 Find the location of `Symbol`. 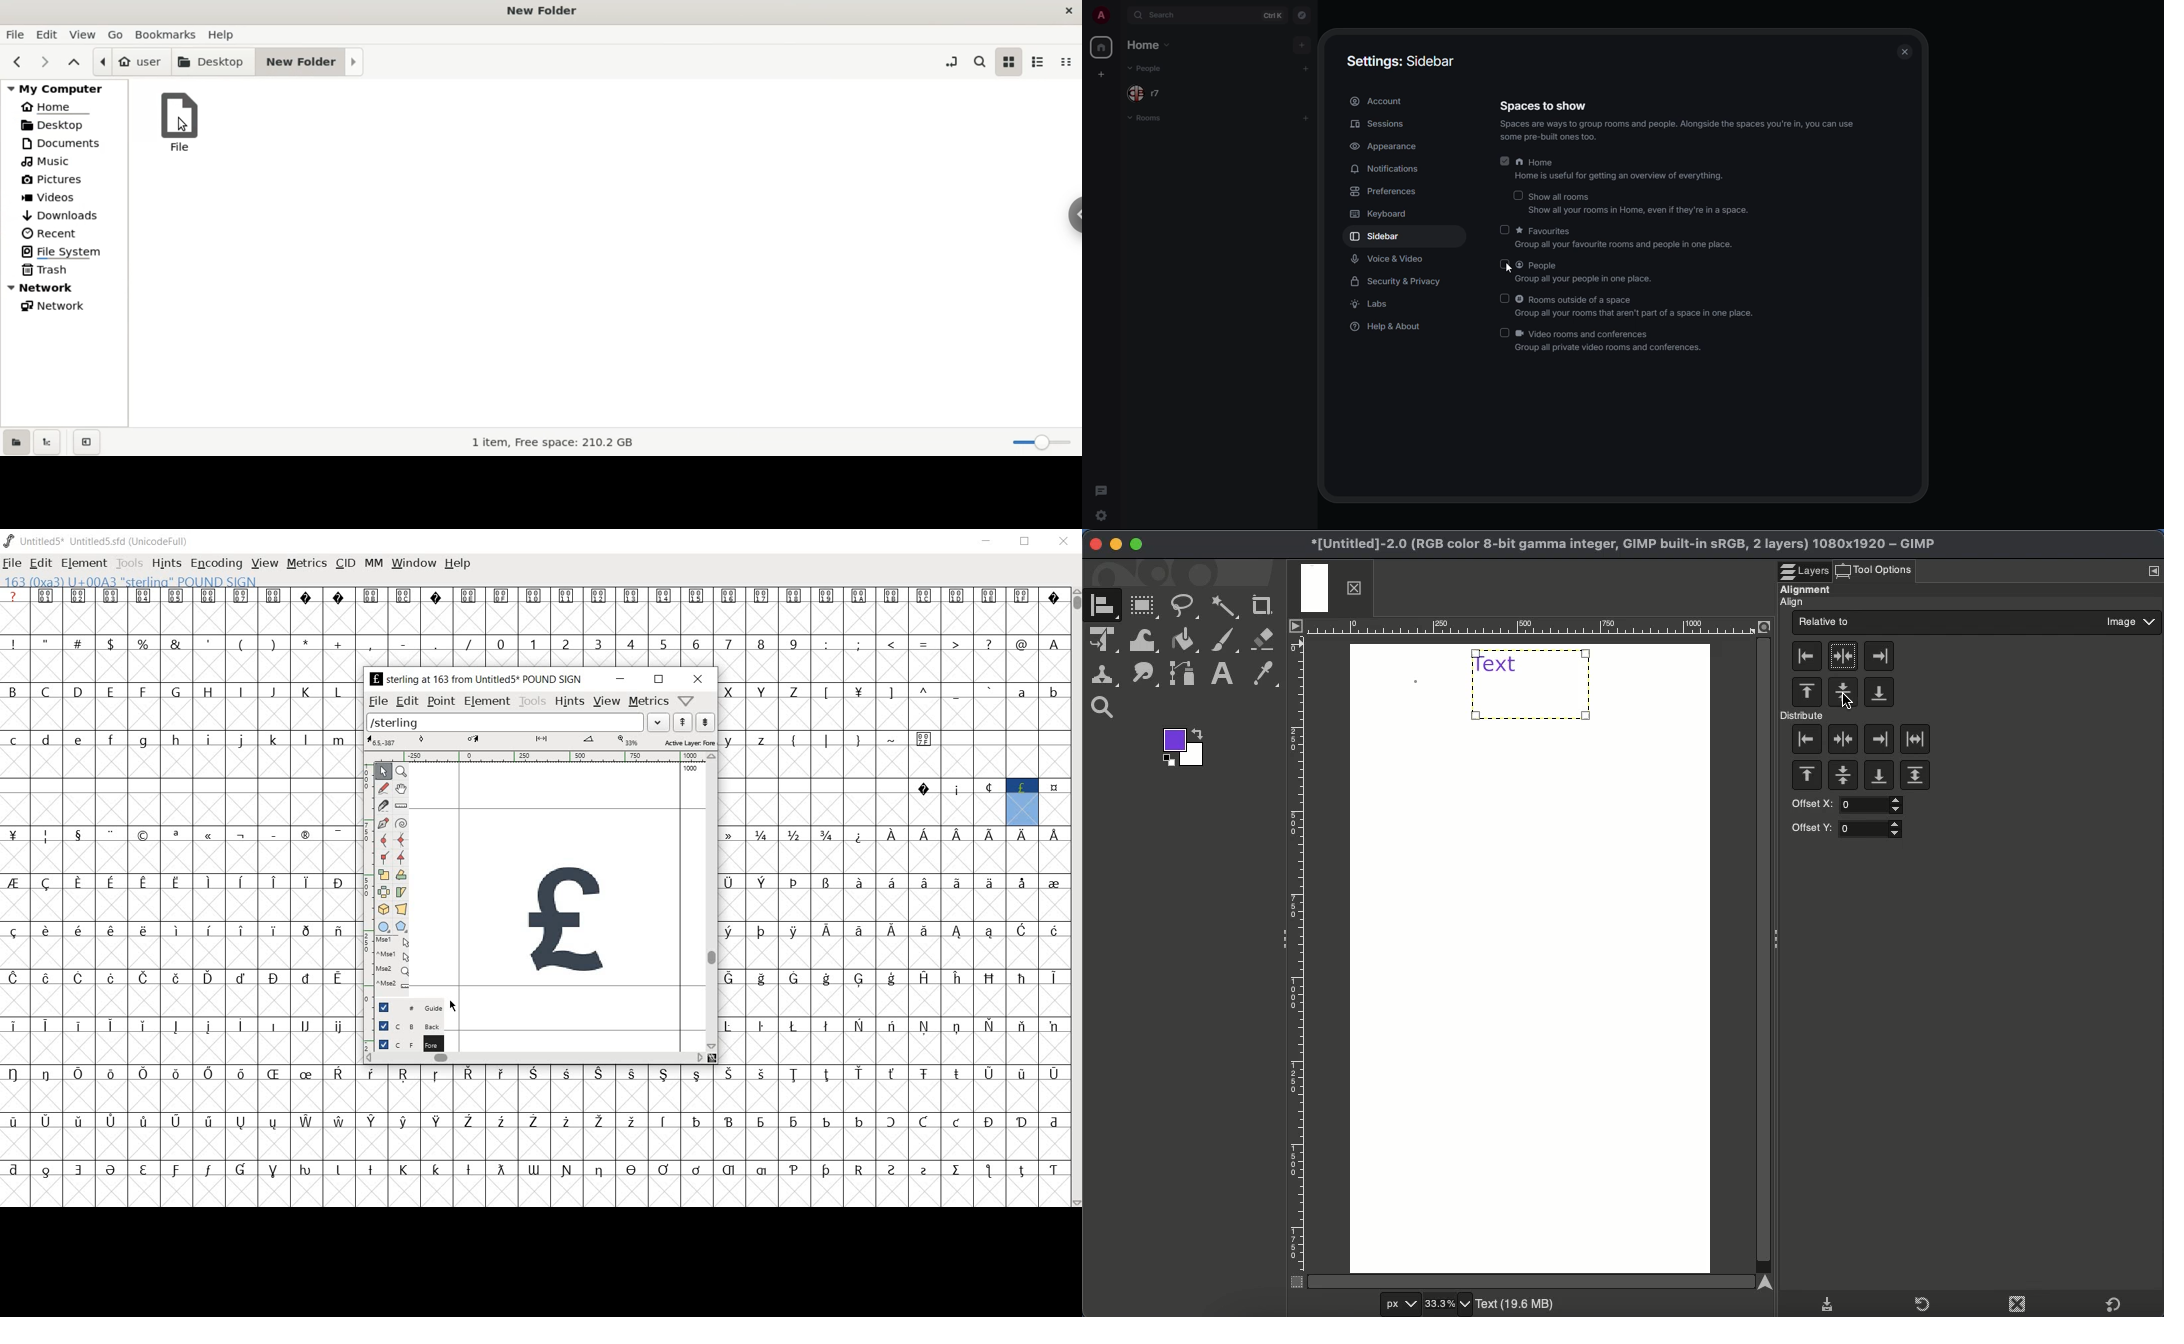

Symbol is located at coordinates (858, 694).